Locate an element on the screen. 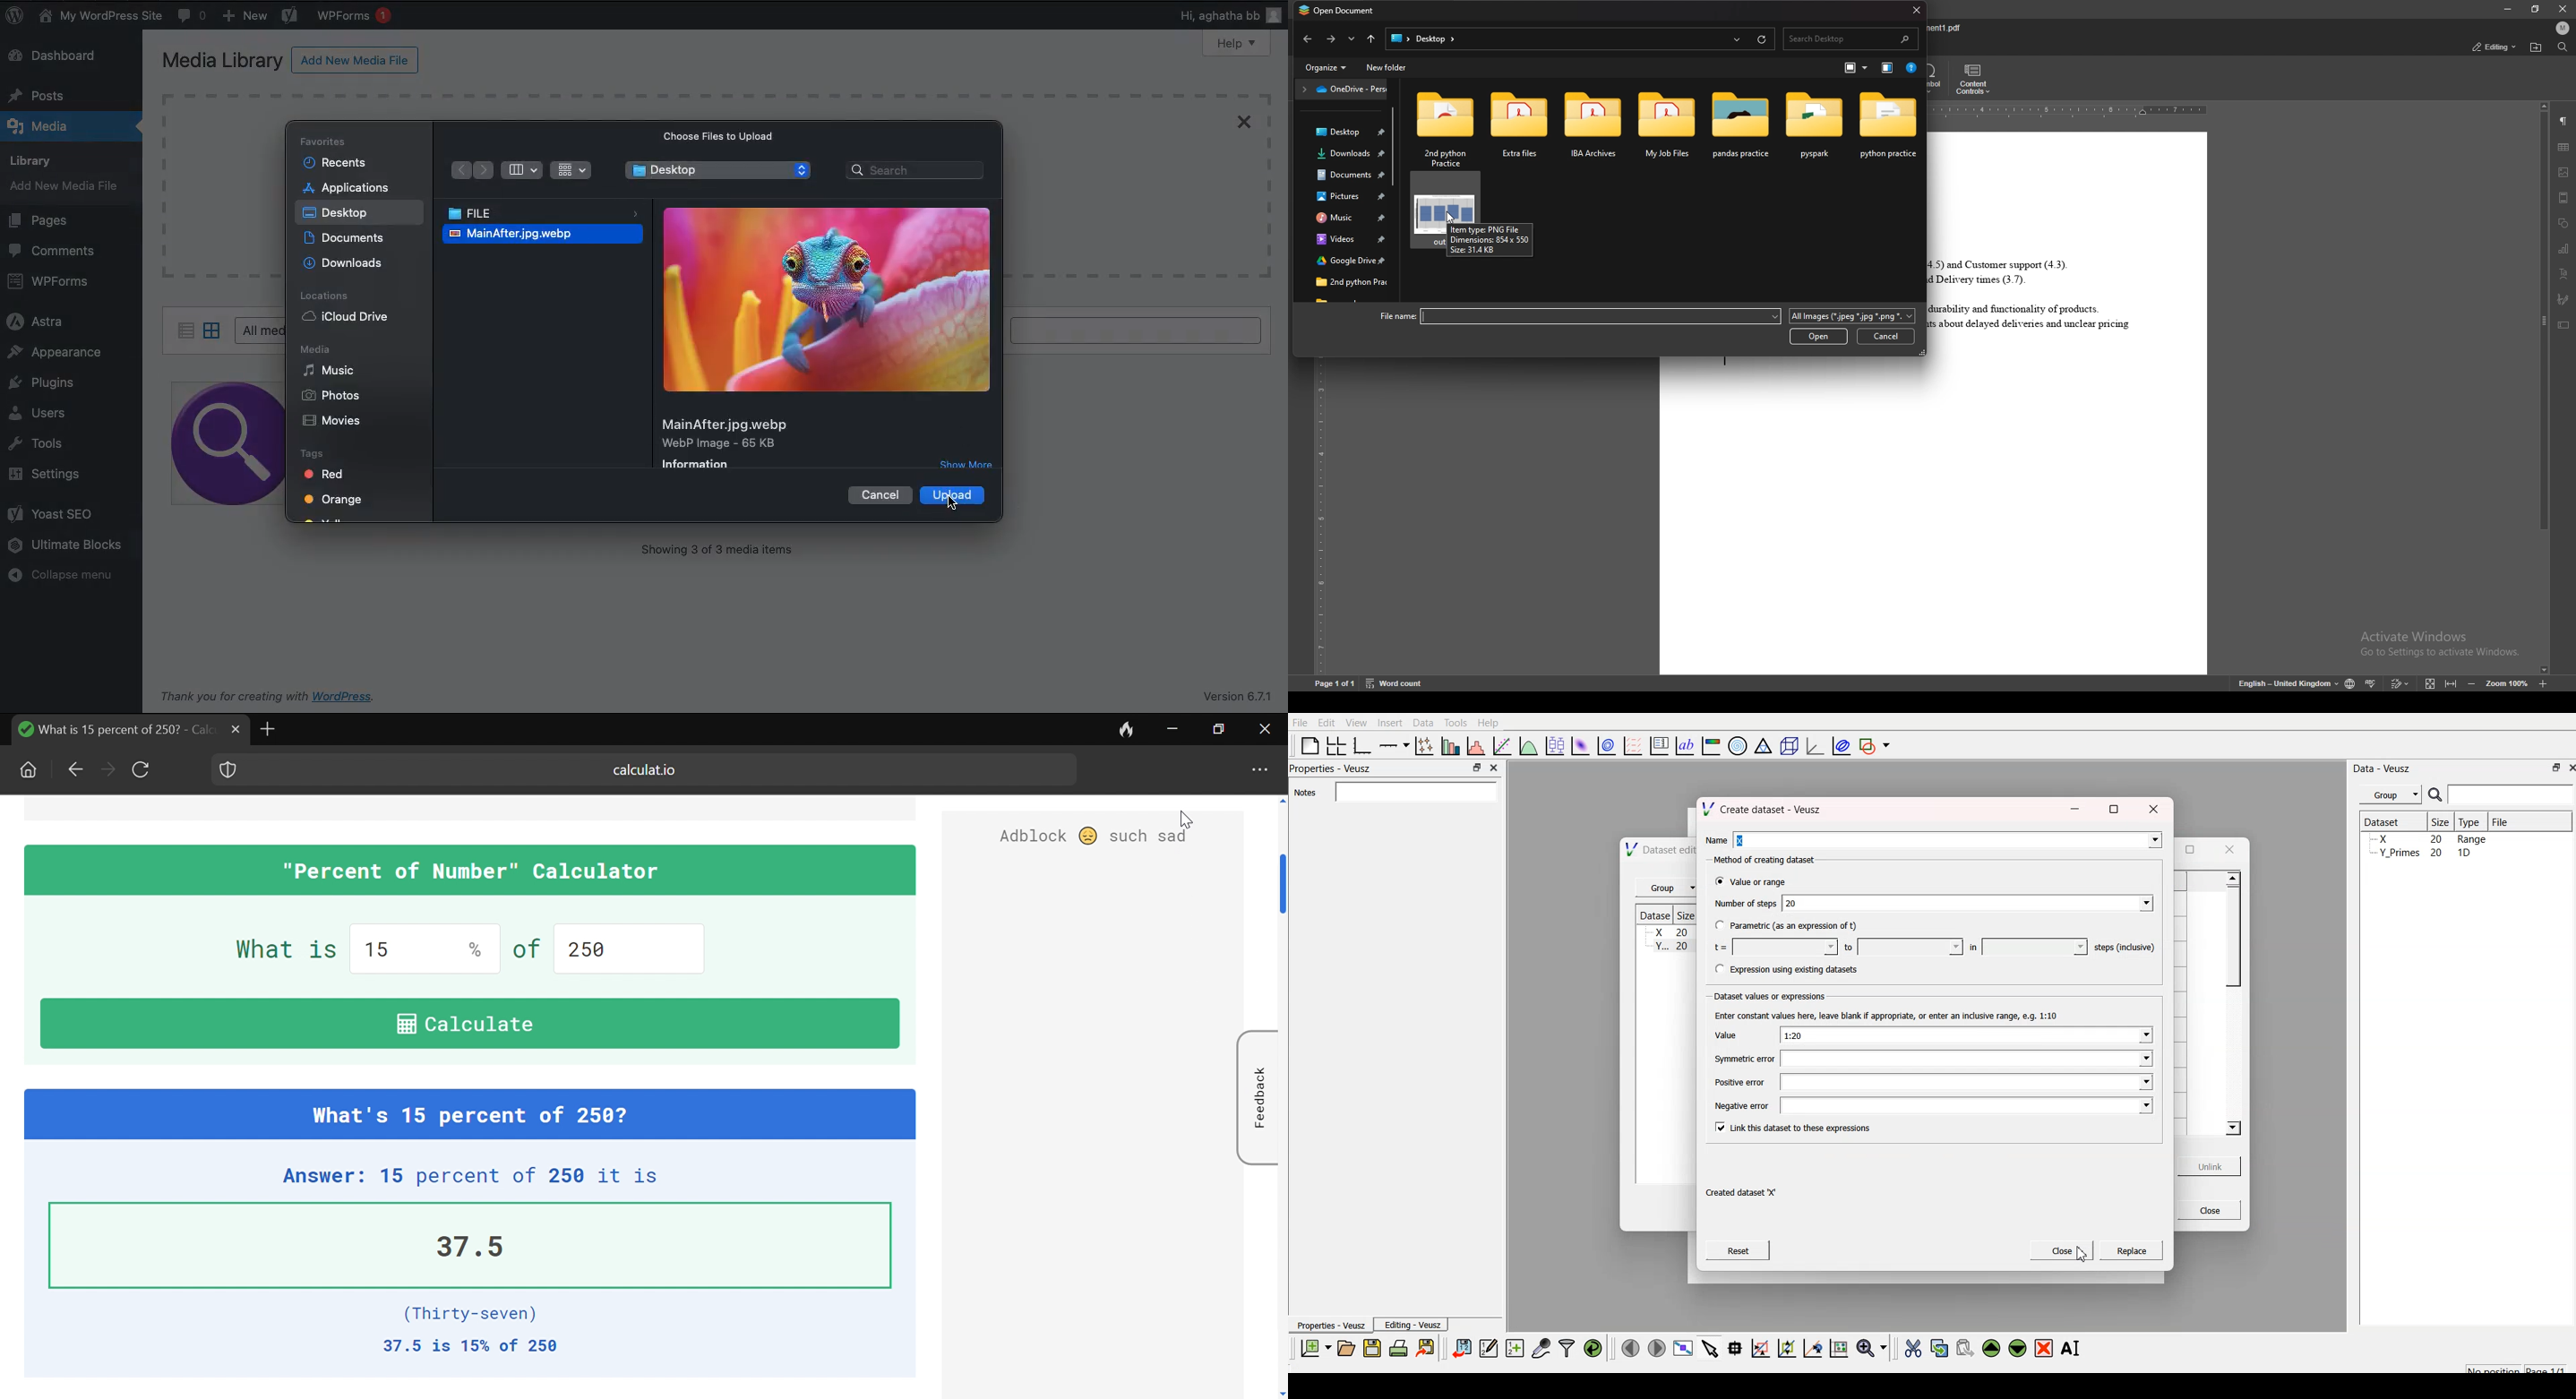 The height and width of the screenshot is (1400, 2576). image 1 is located at coordinates (225, 443).